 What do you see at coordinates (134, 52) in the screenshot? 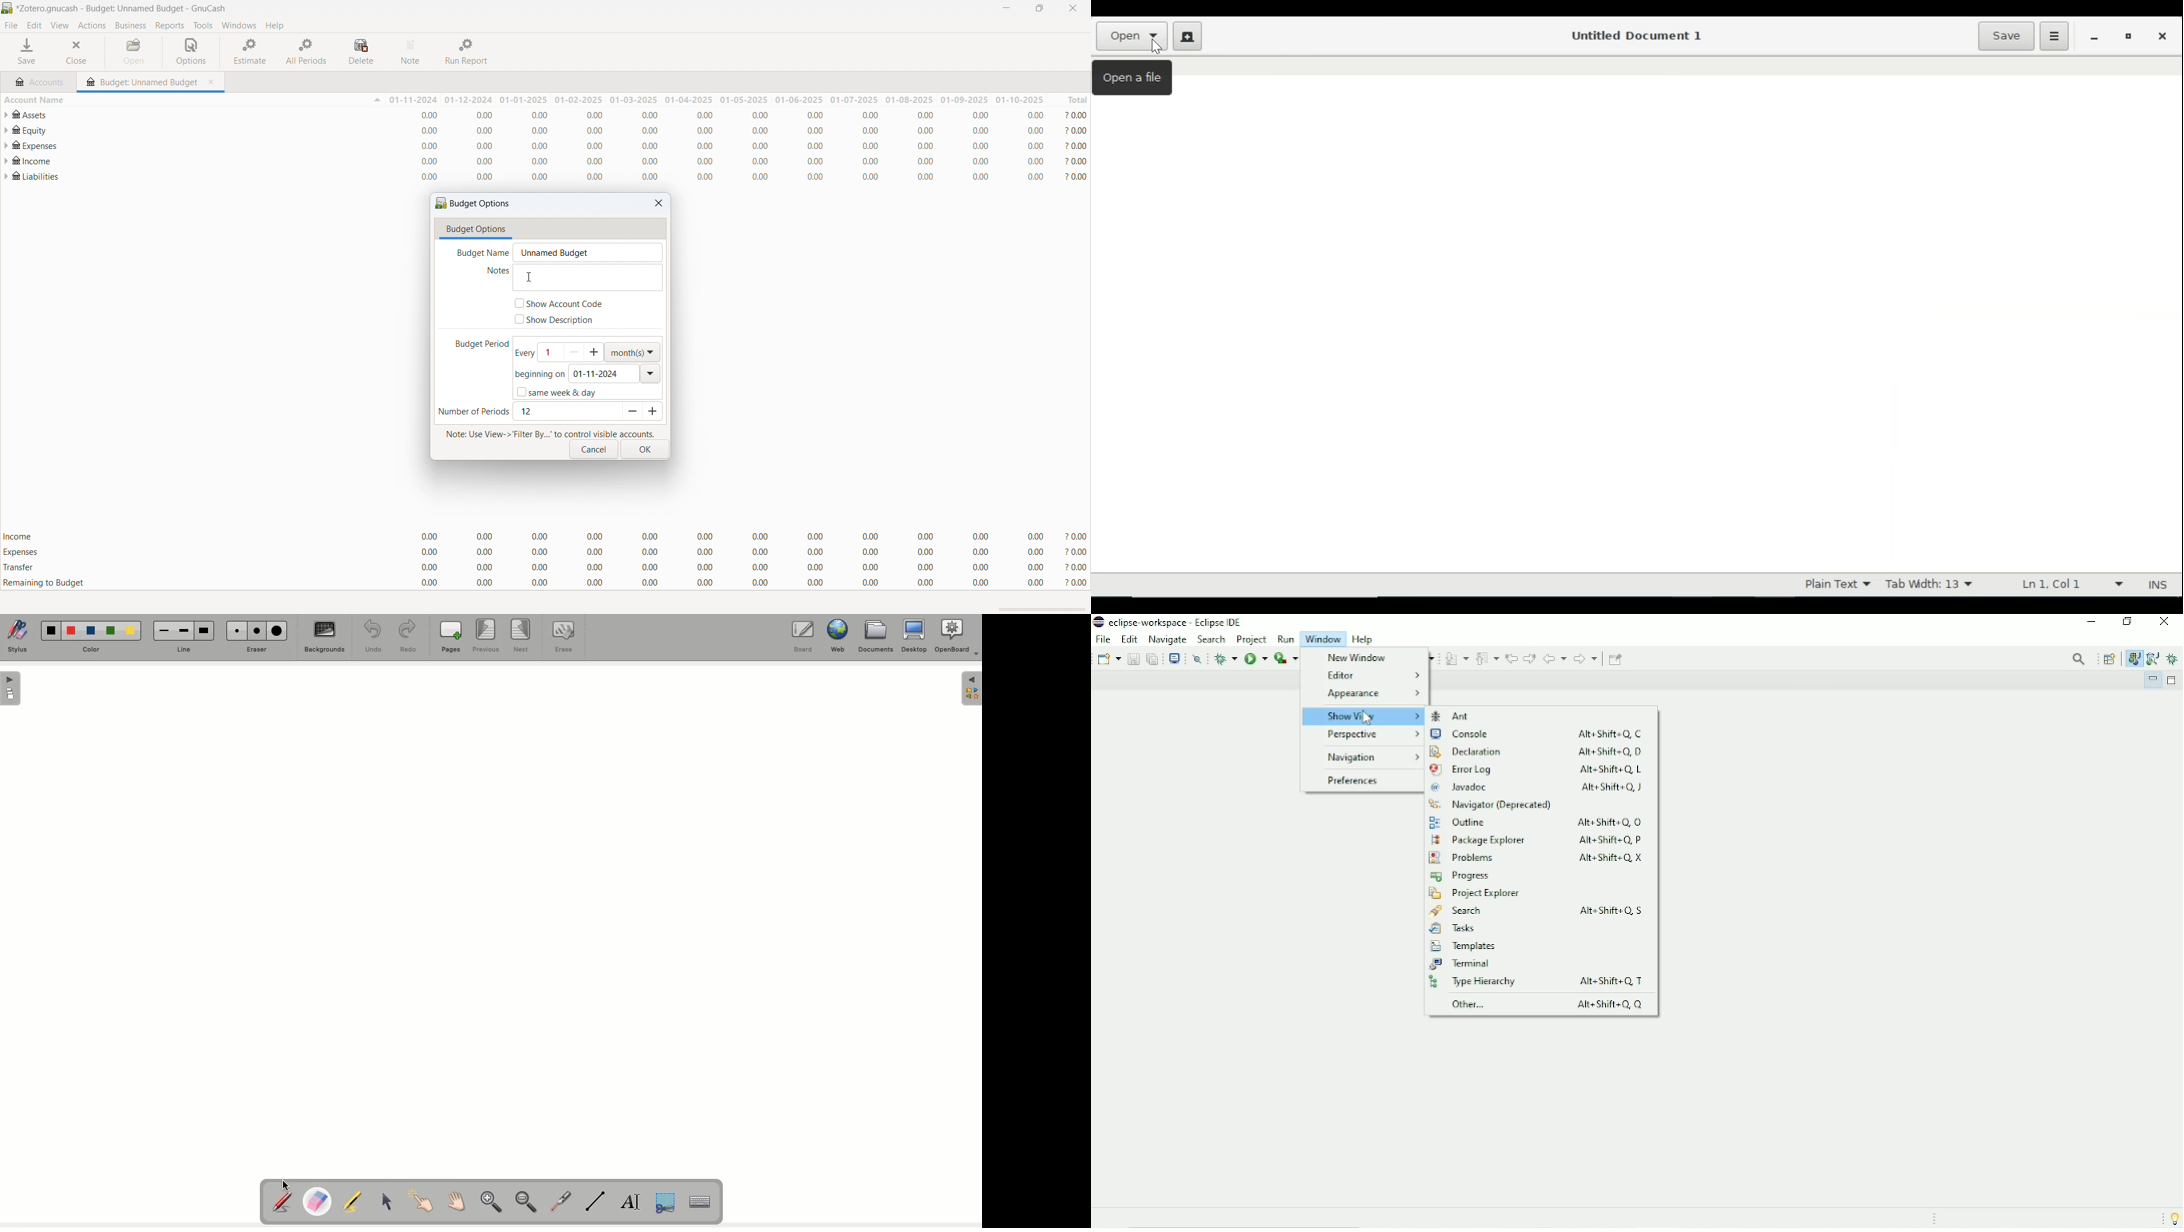
I see `open` at bounding box center [134, 52].